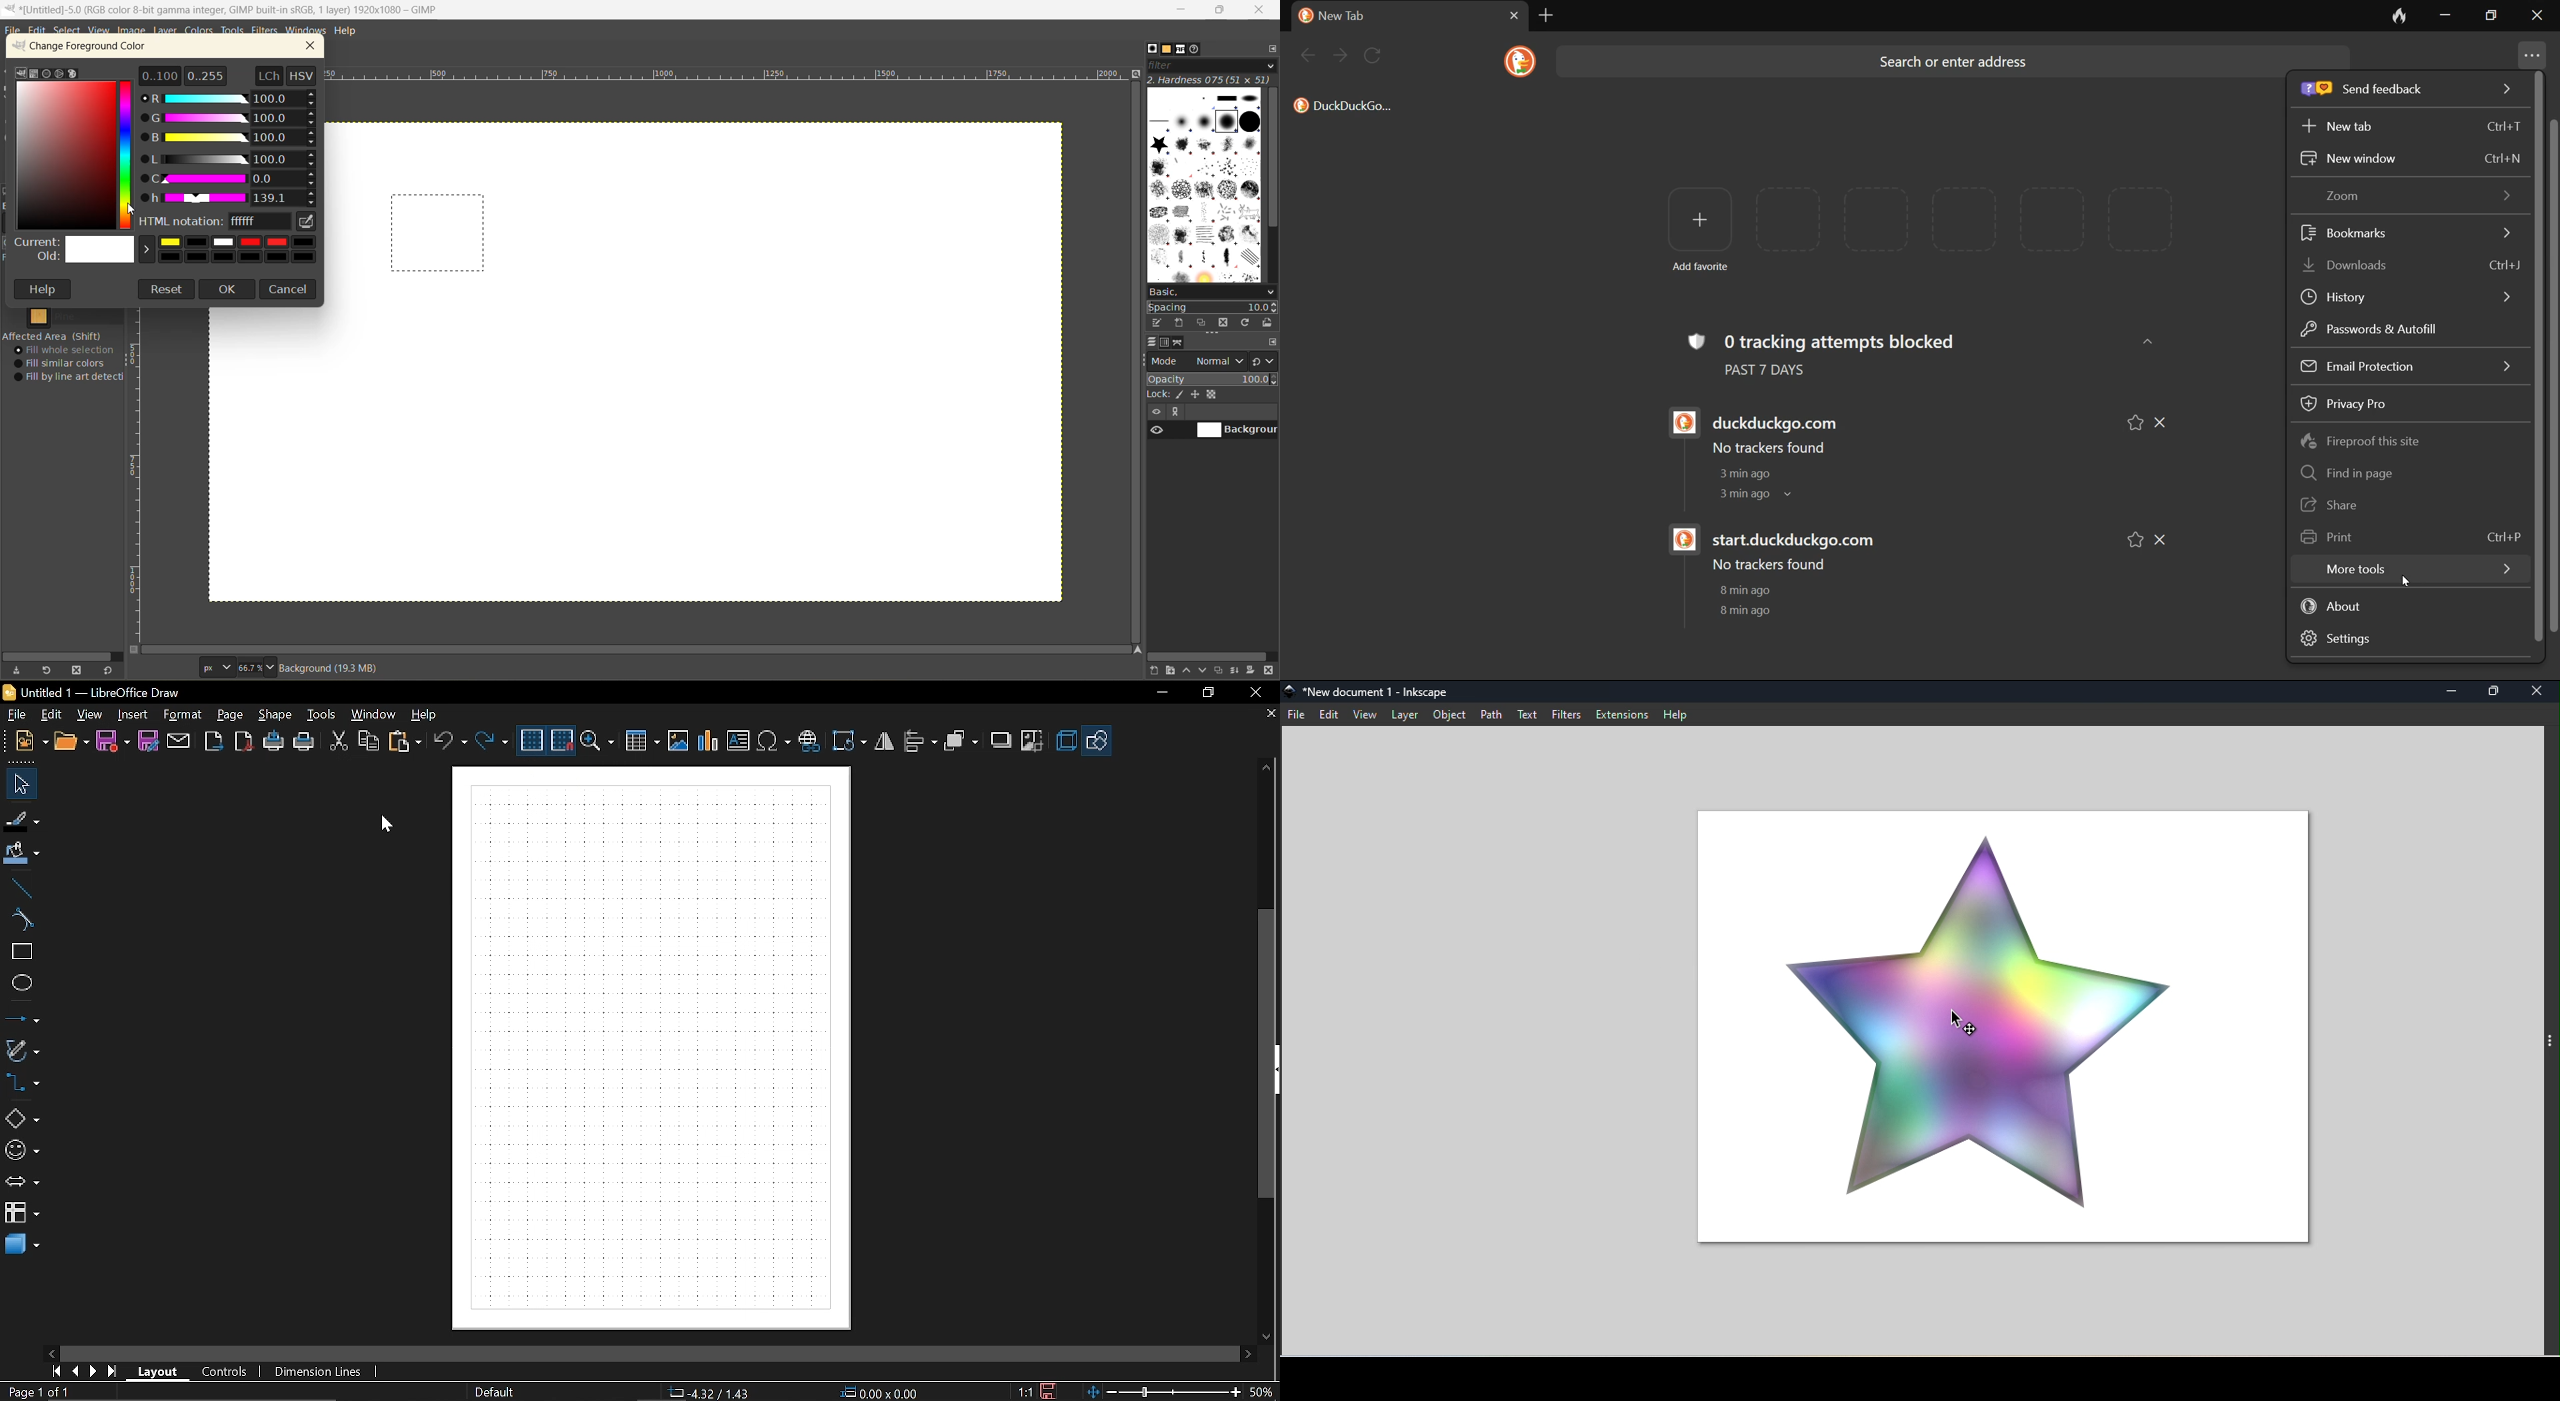 The width and height of the screenshot is (2576, 1428). Describe the element at coordinates (374, 716) in the screenshot. I see `window` at that location.